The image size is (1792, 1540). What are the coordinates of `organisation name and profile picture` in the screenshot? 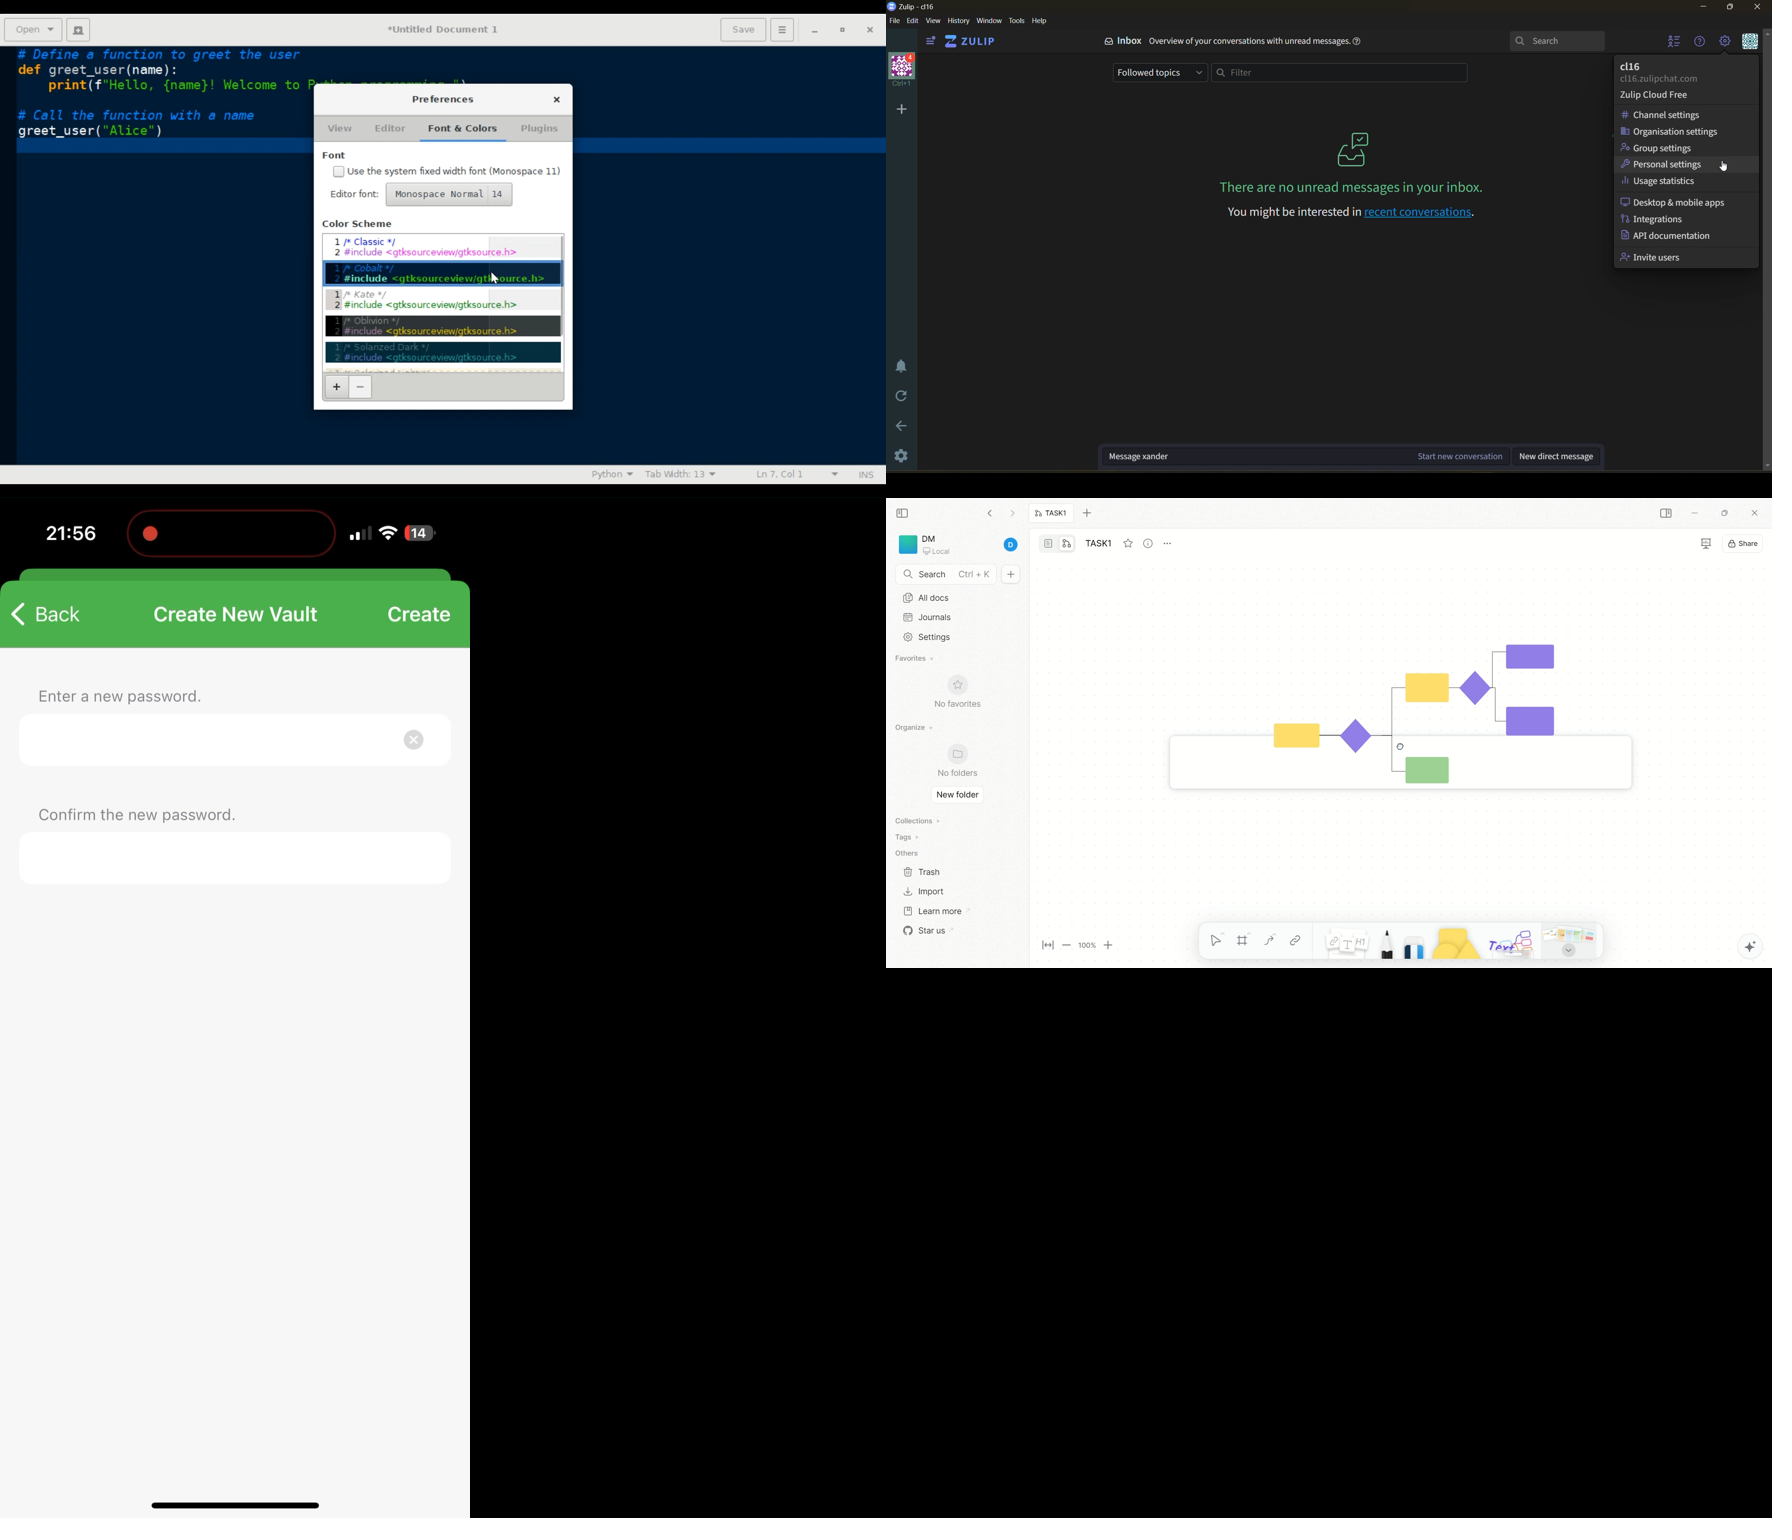 It's located at (902, 70).